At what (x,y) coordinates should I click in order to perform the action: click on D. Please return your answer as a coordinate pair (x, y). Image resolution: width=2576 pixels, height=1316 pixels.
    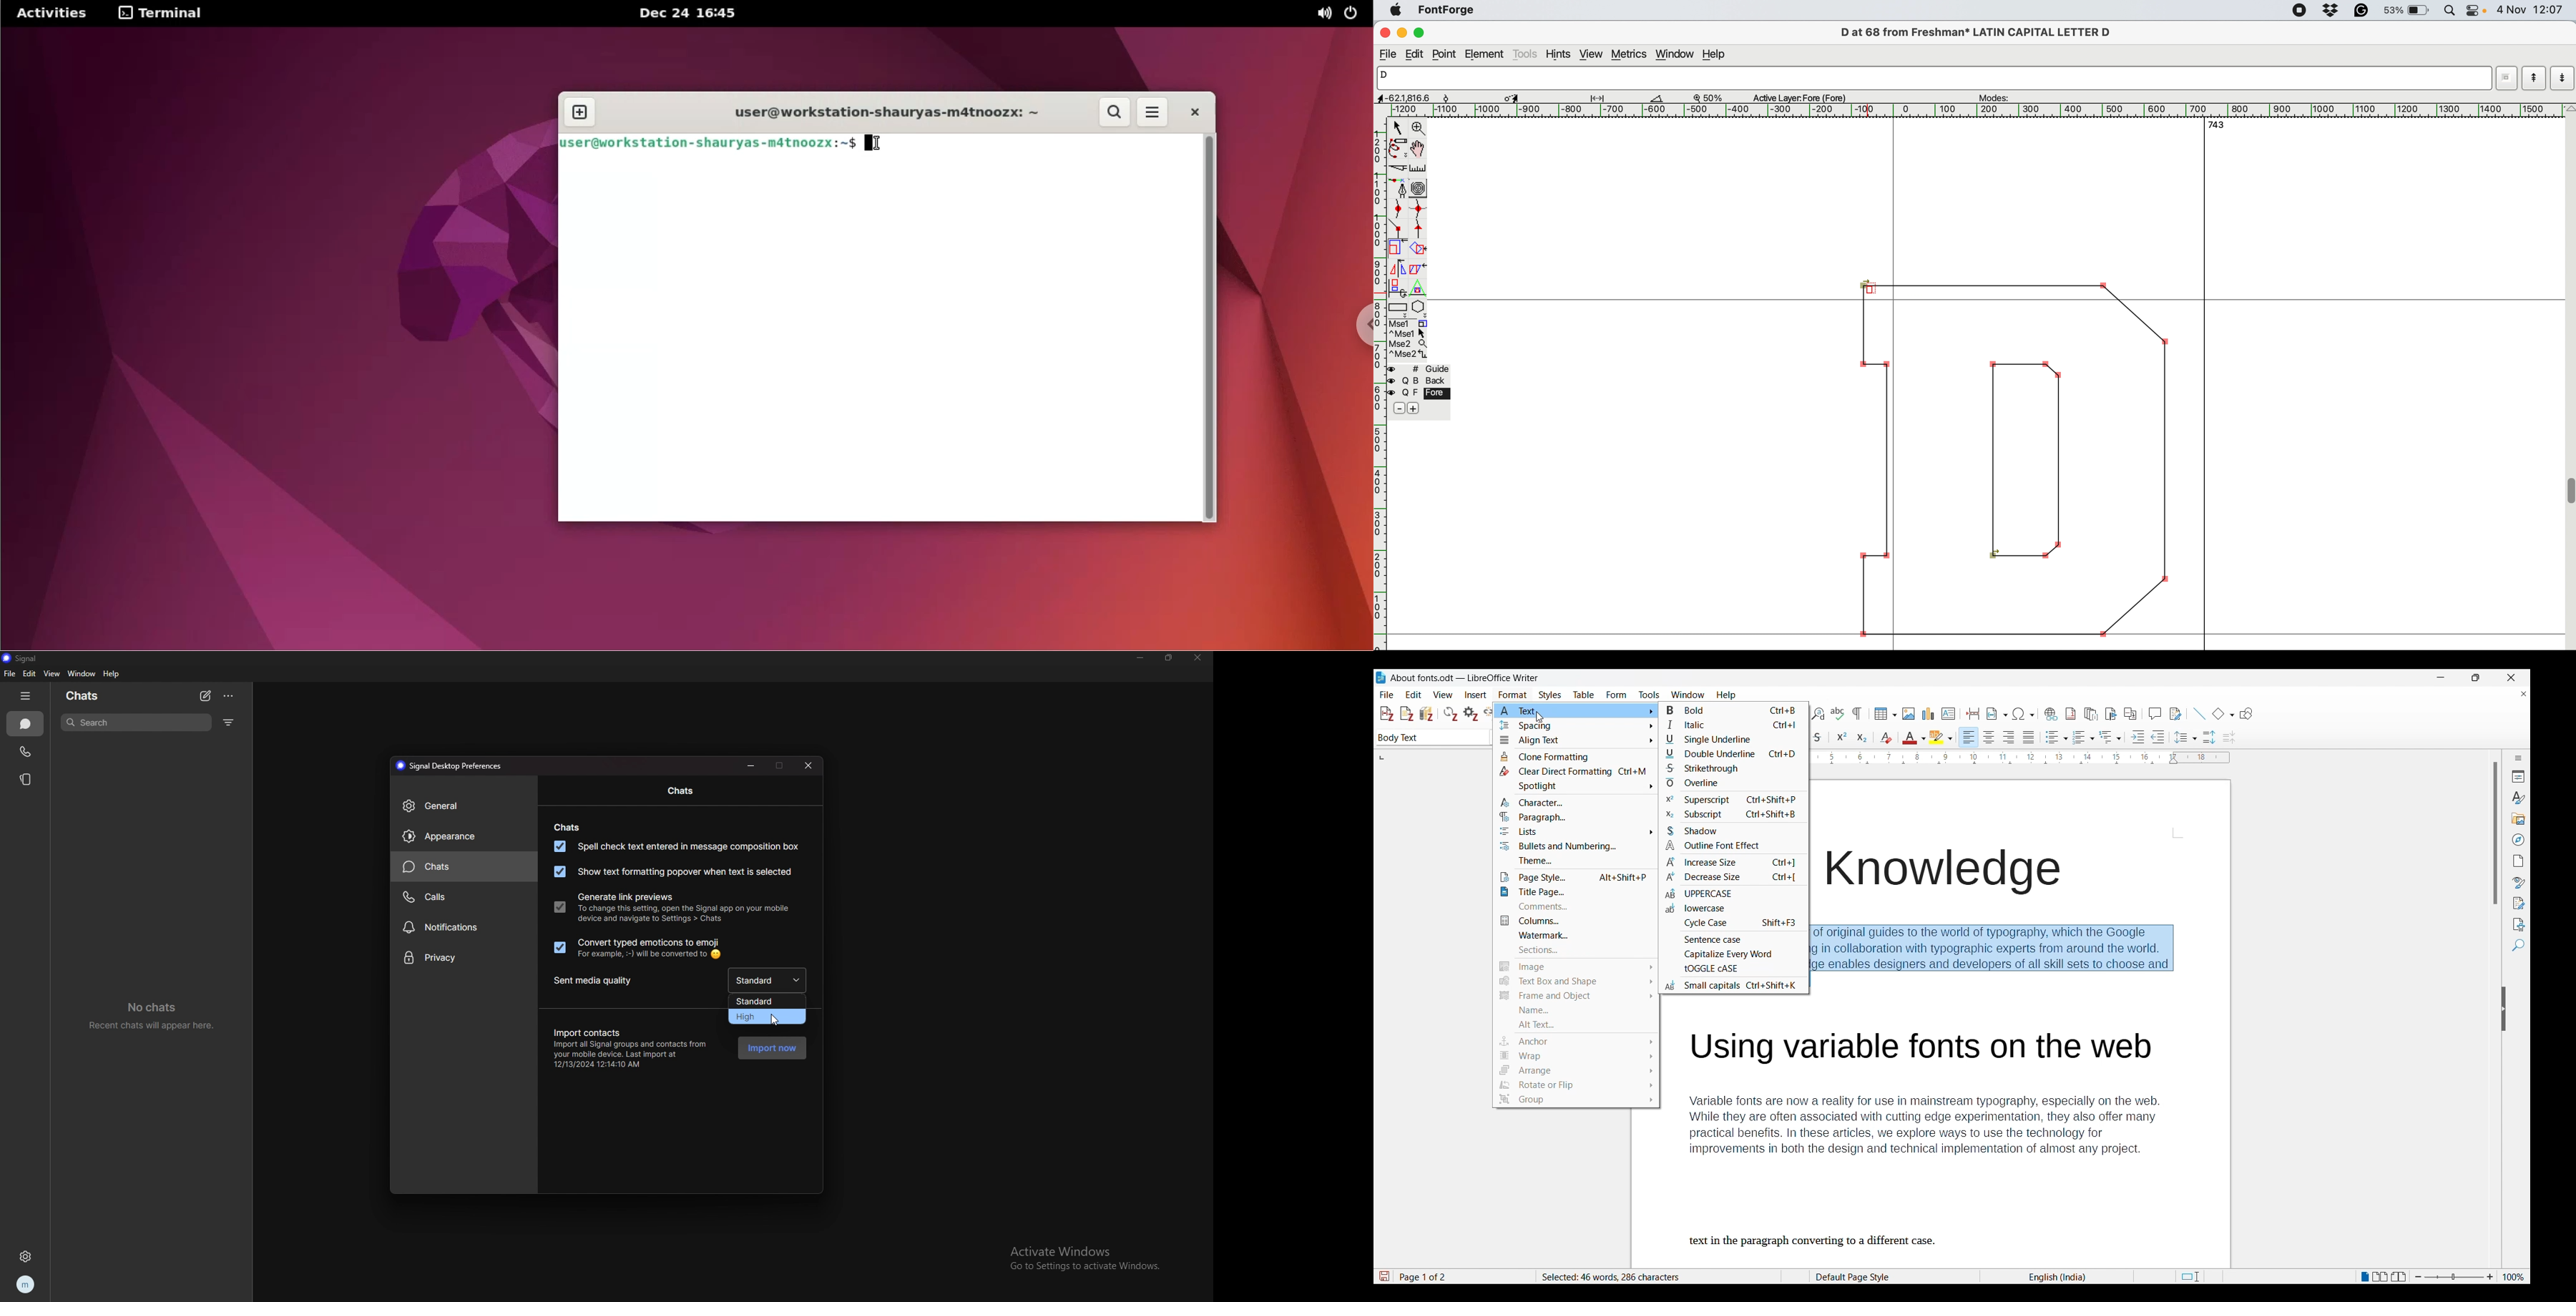
    Looking at the image, I should click on (1928, 77).